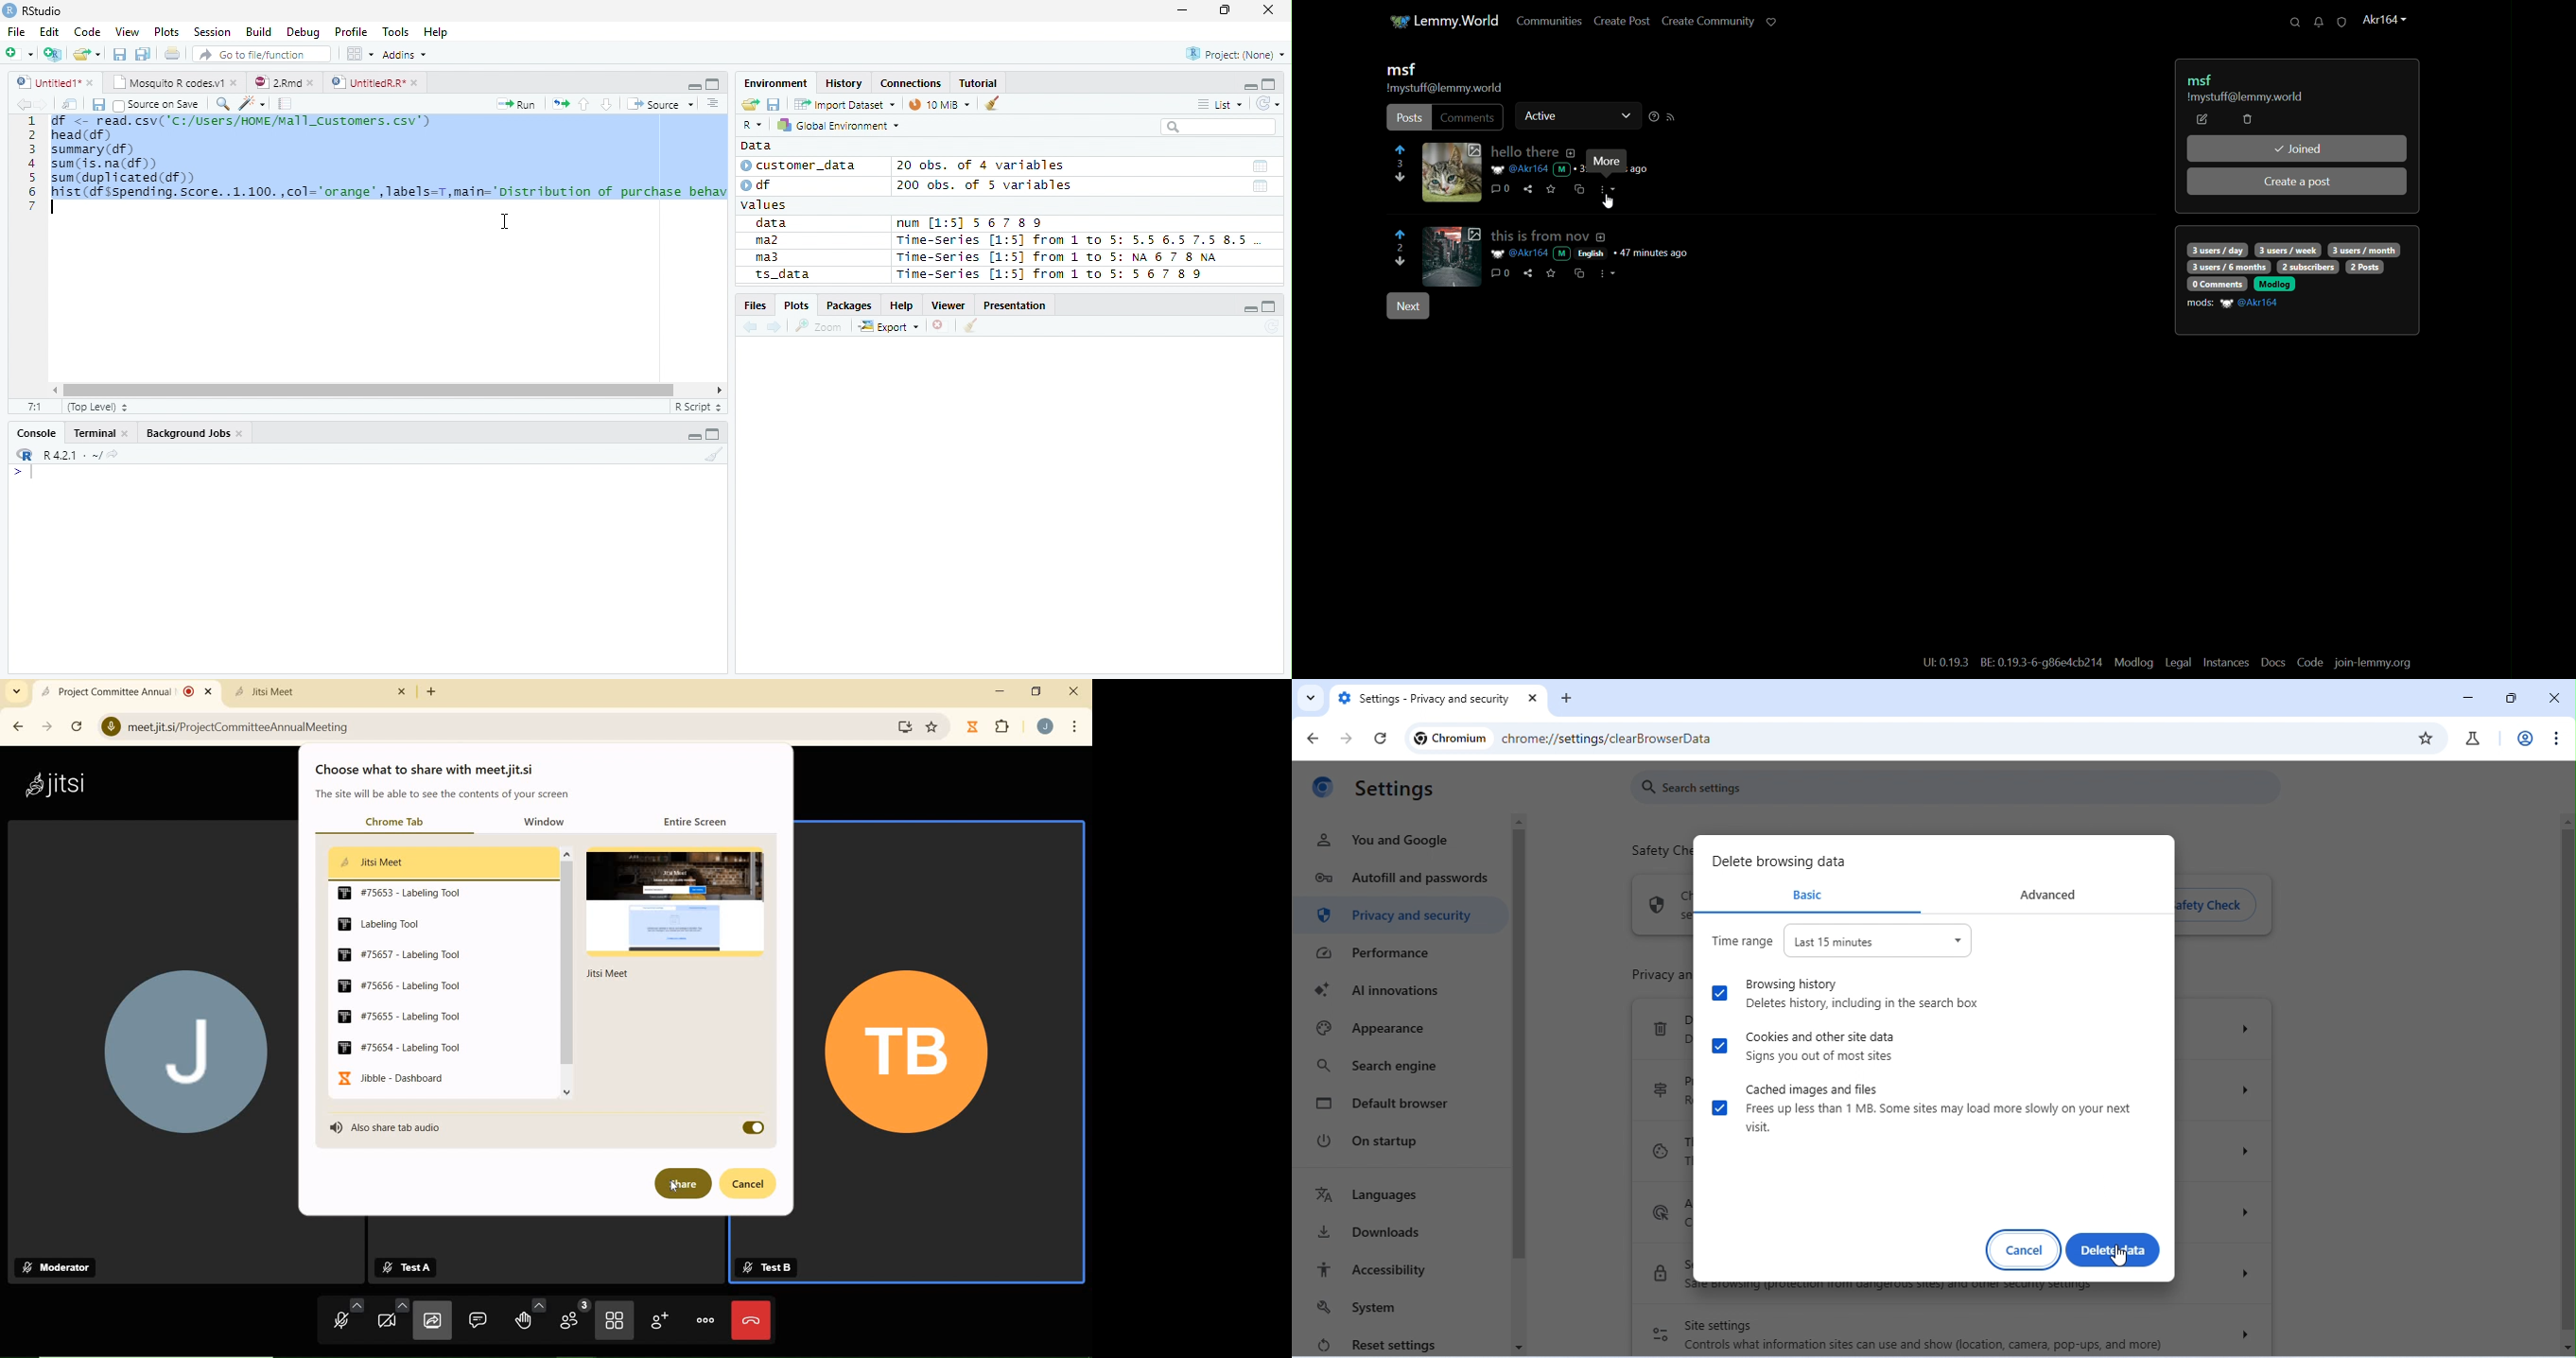  I want to click on Print, so click(171, 54).